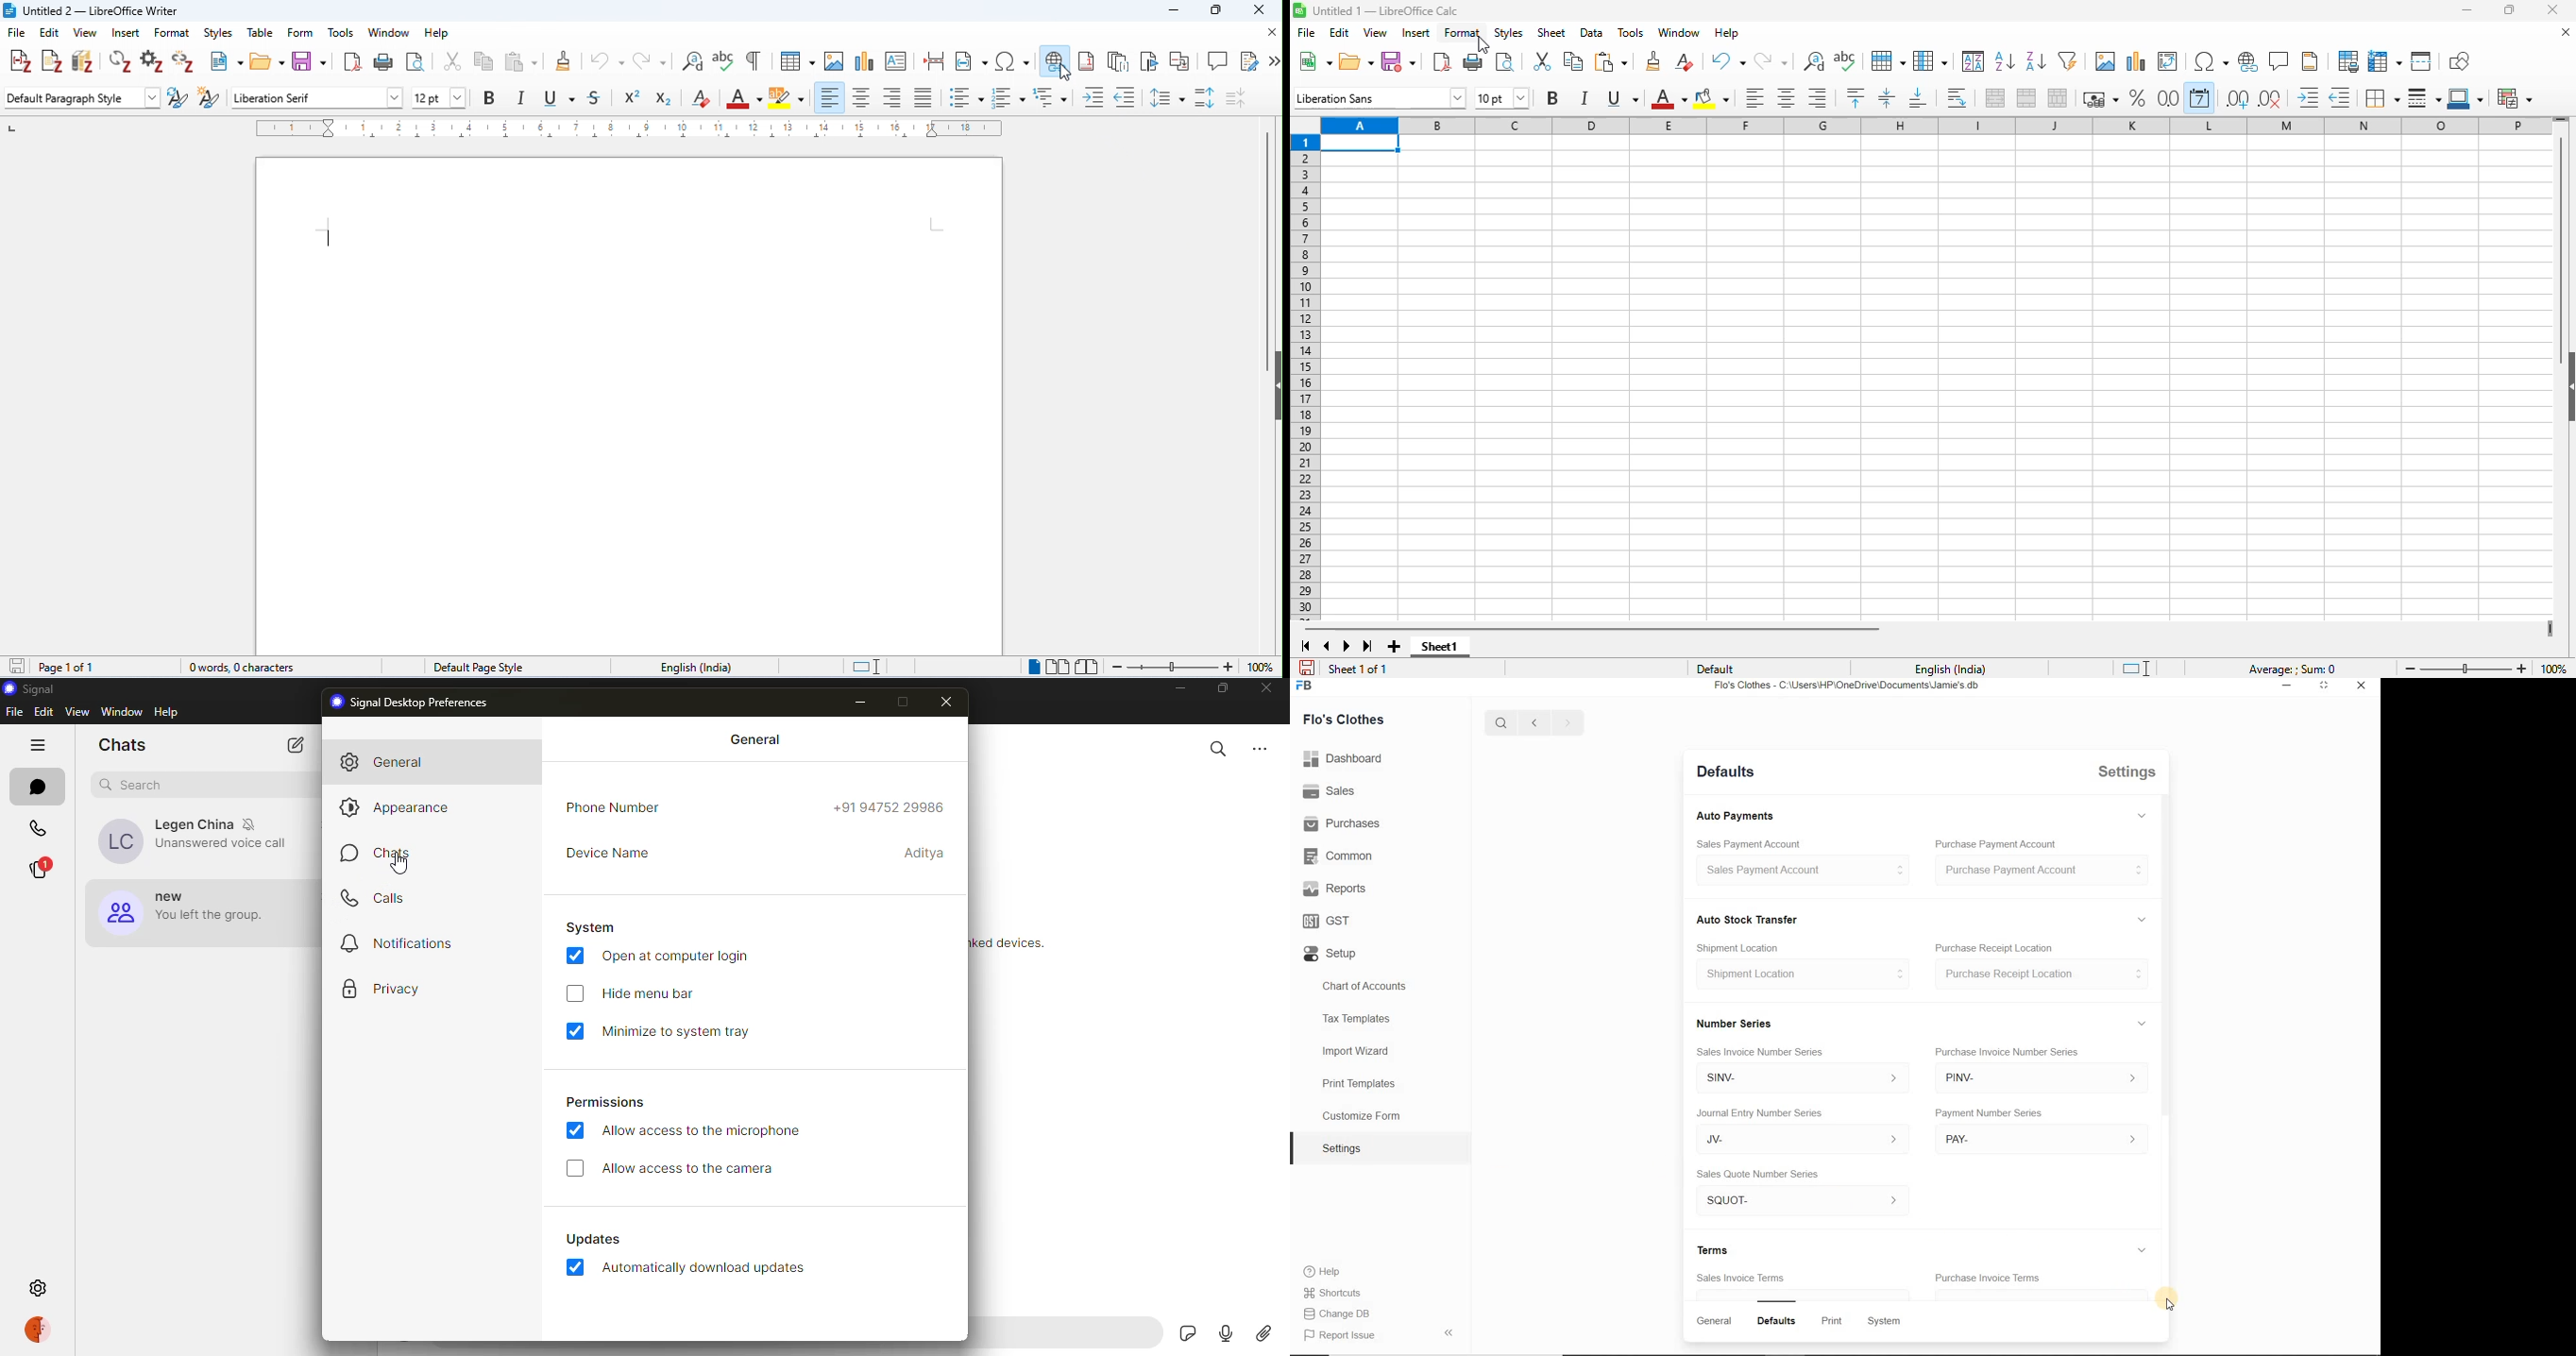  Describe the element at coordinates (438, 34) in the screenshot. I see `help` at that location.